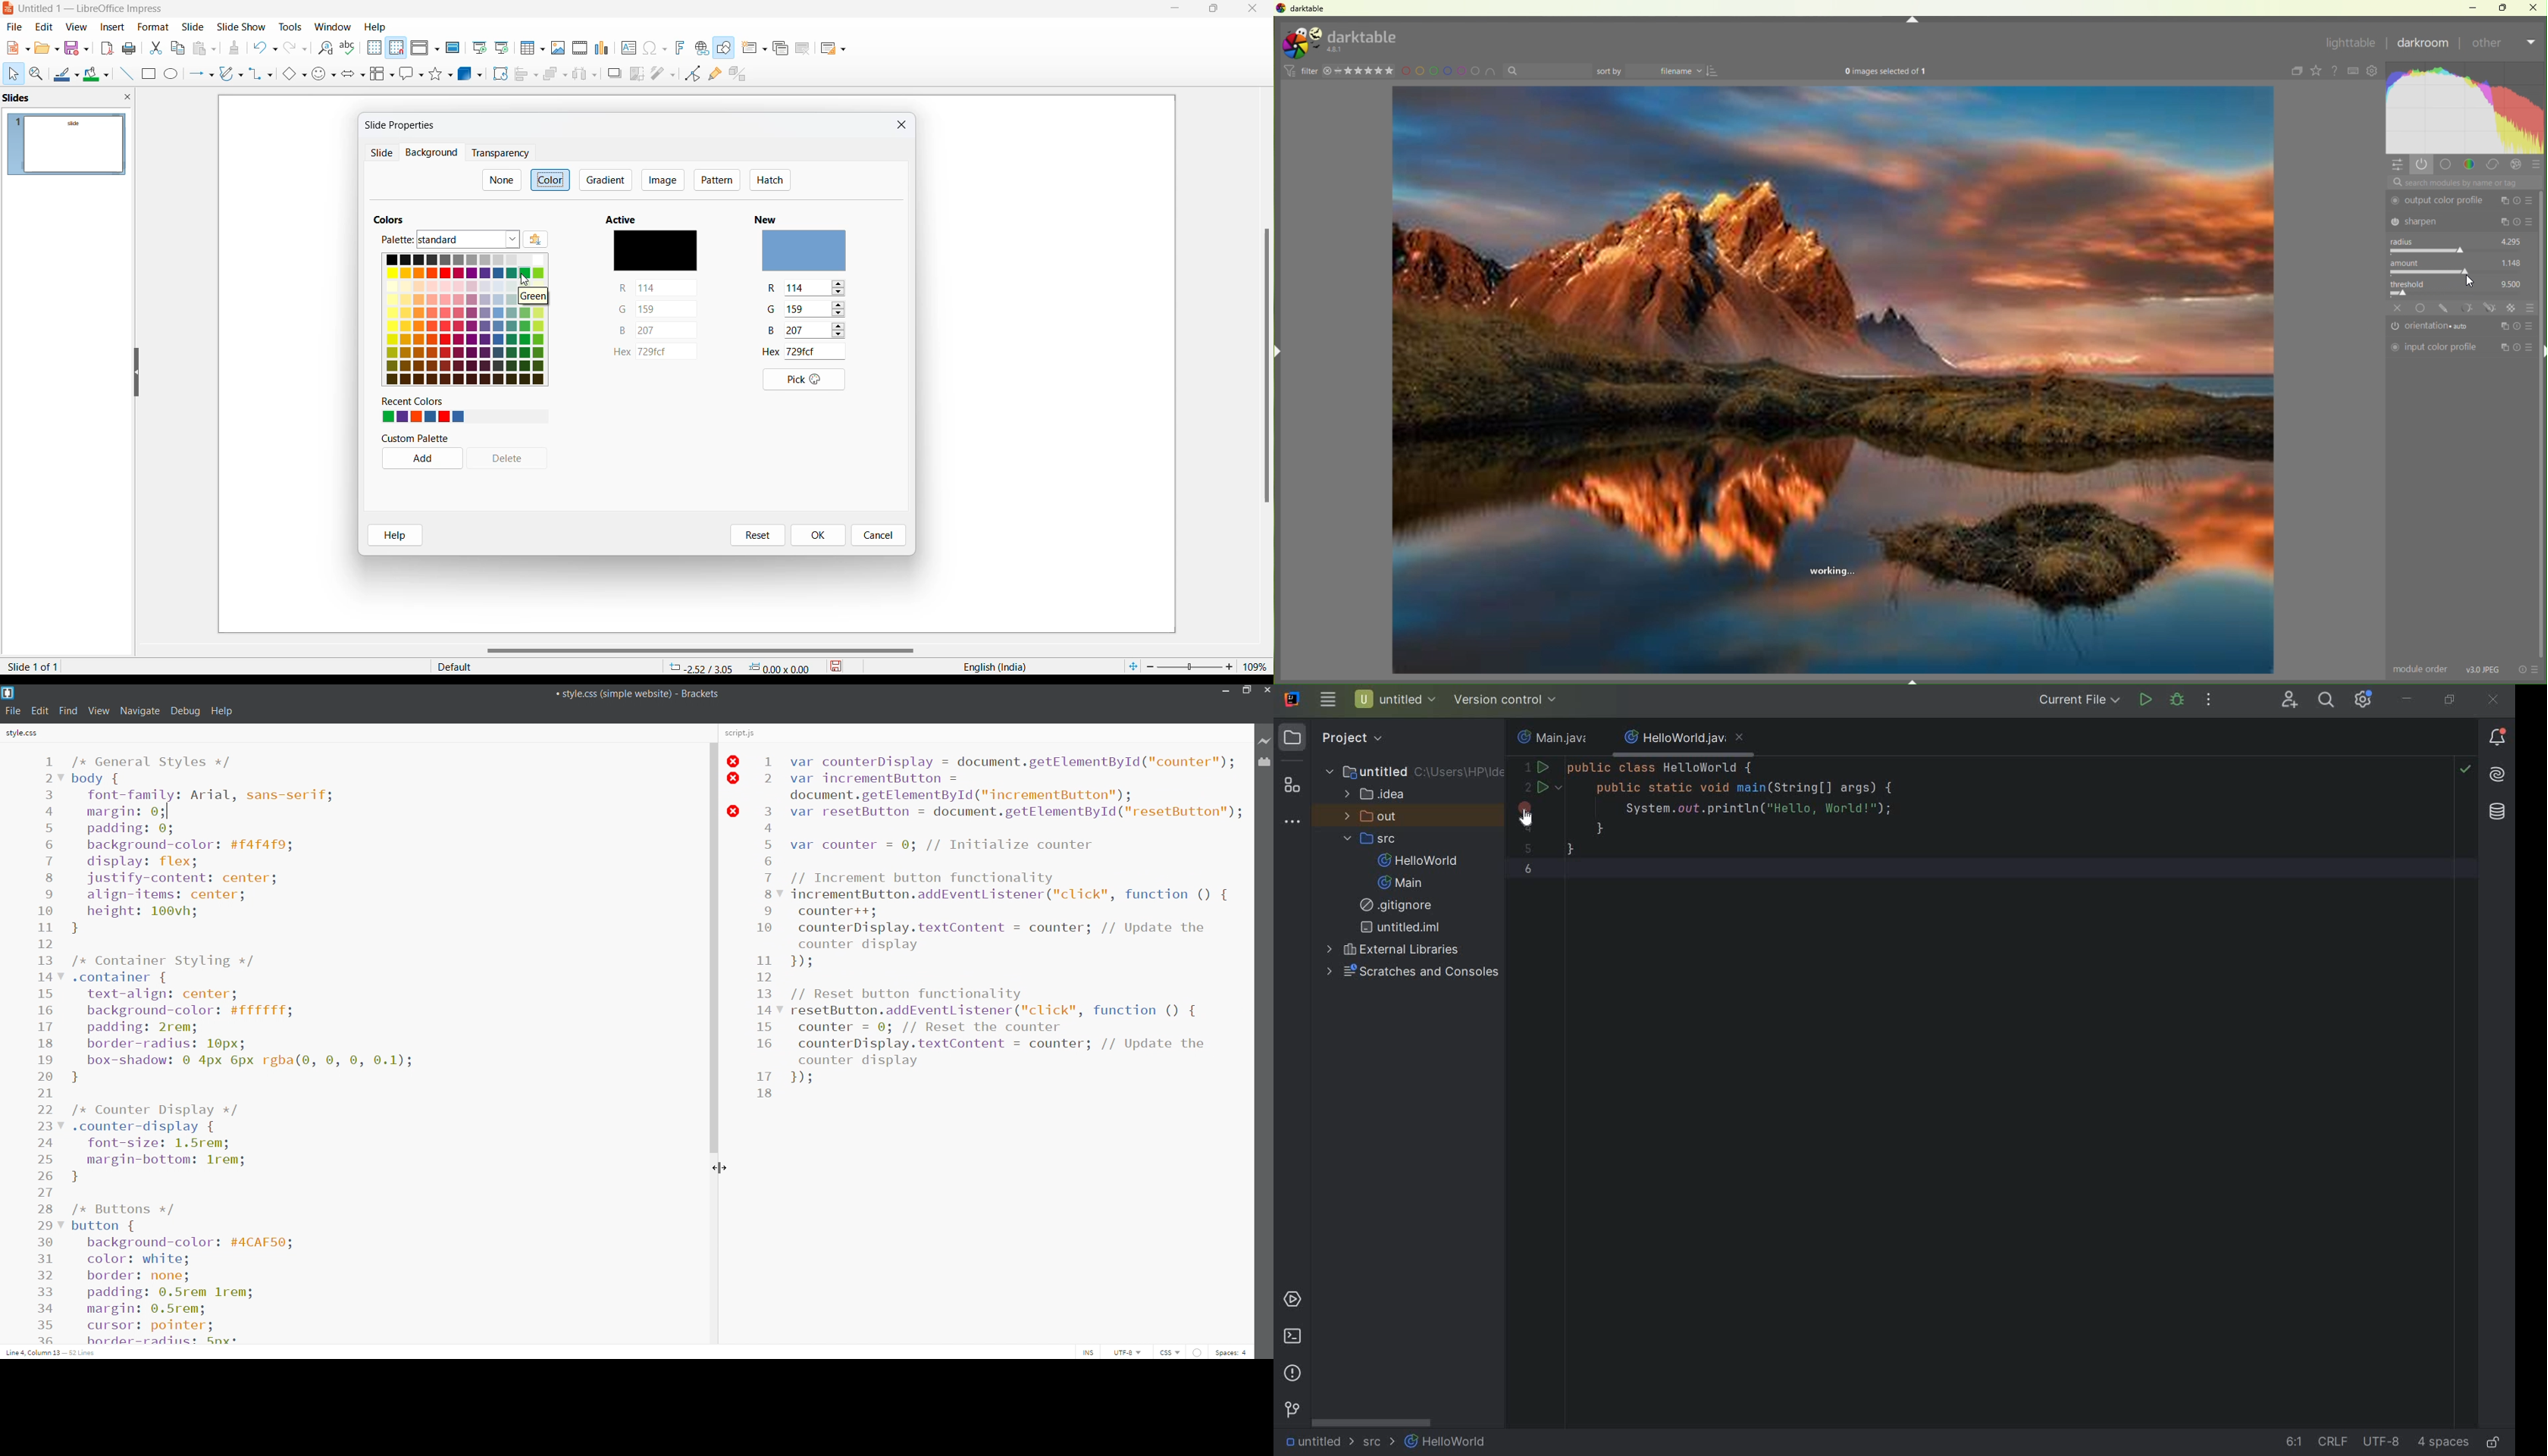 This screenshot has height=1456, width=2548. I want to click on rectangle , so click(148, 74).